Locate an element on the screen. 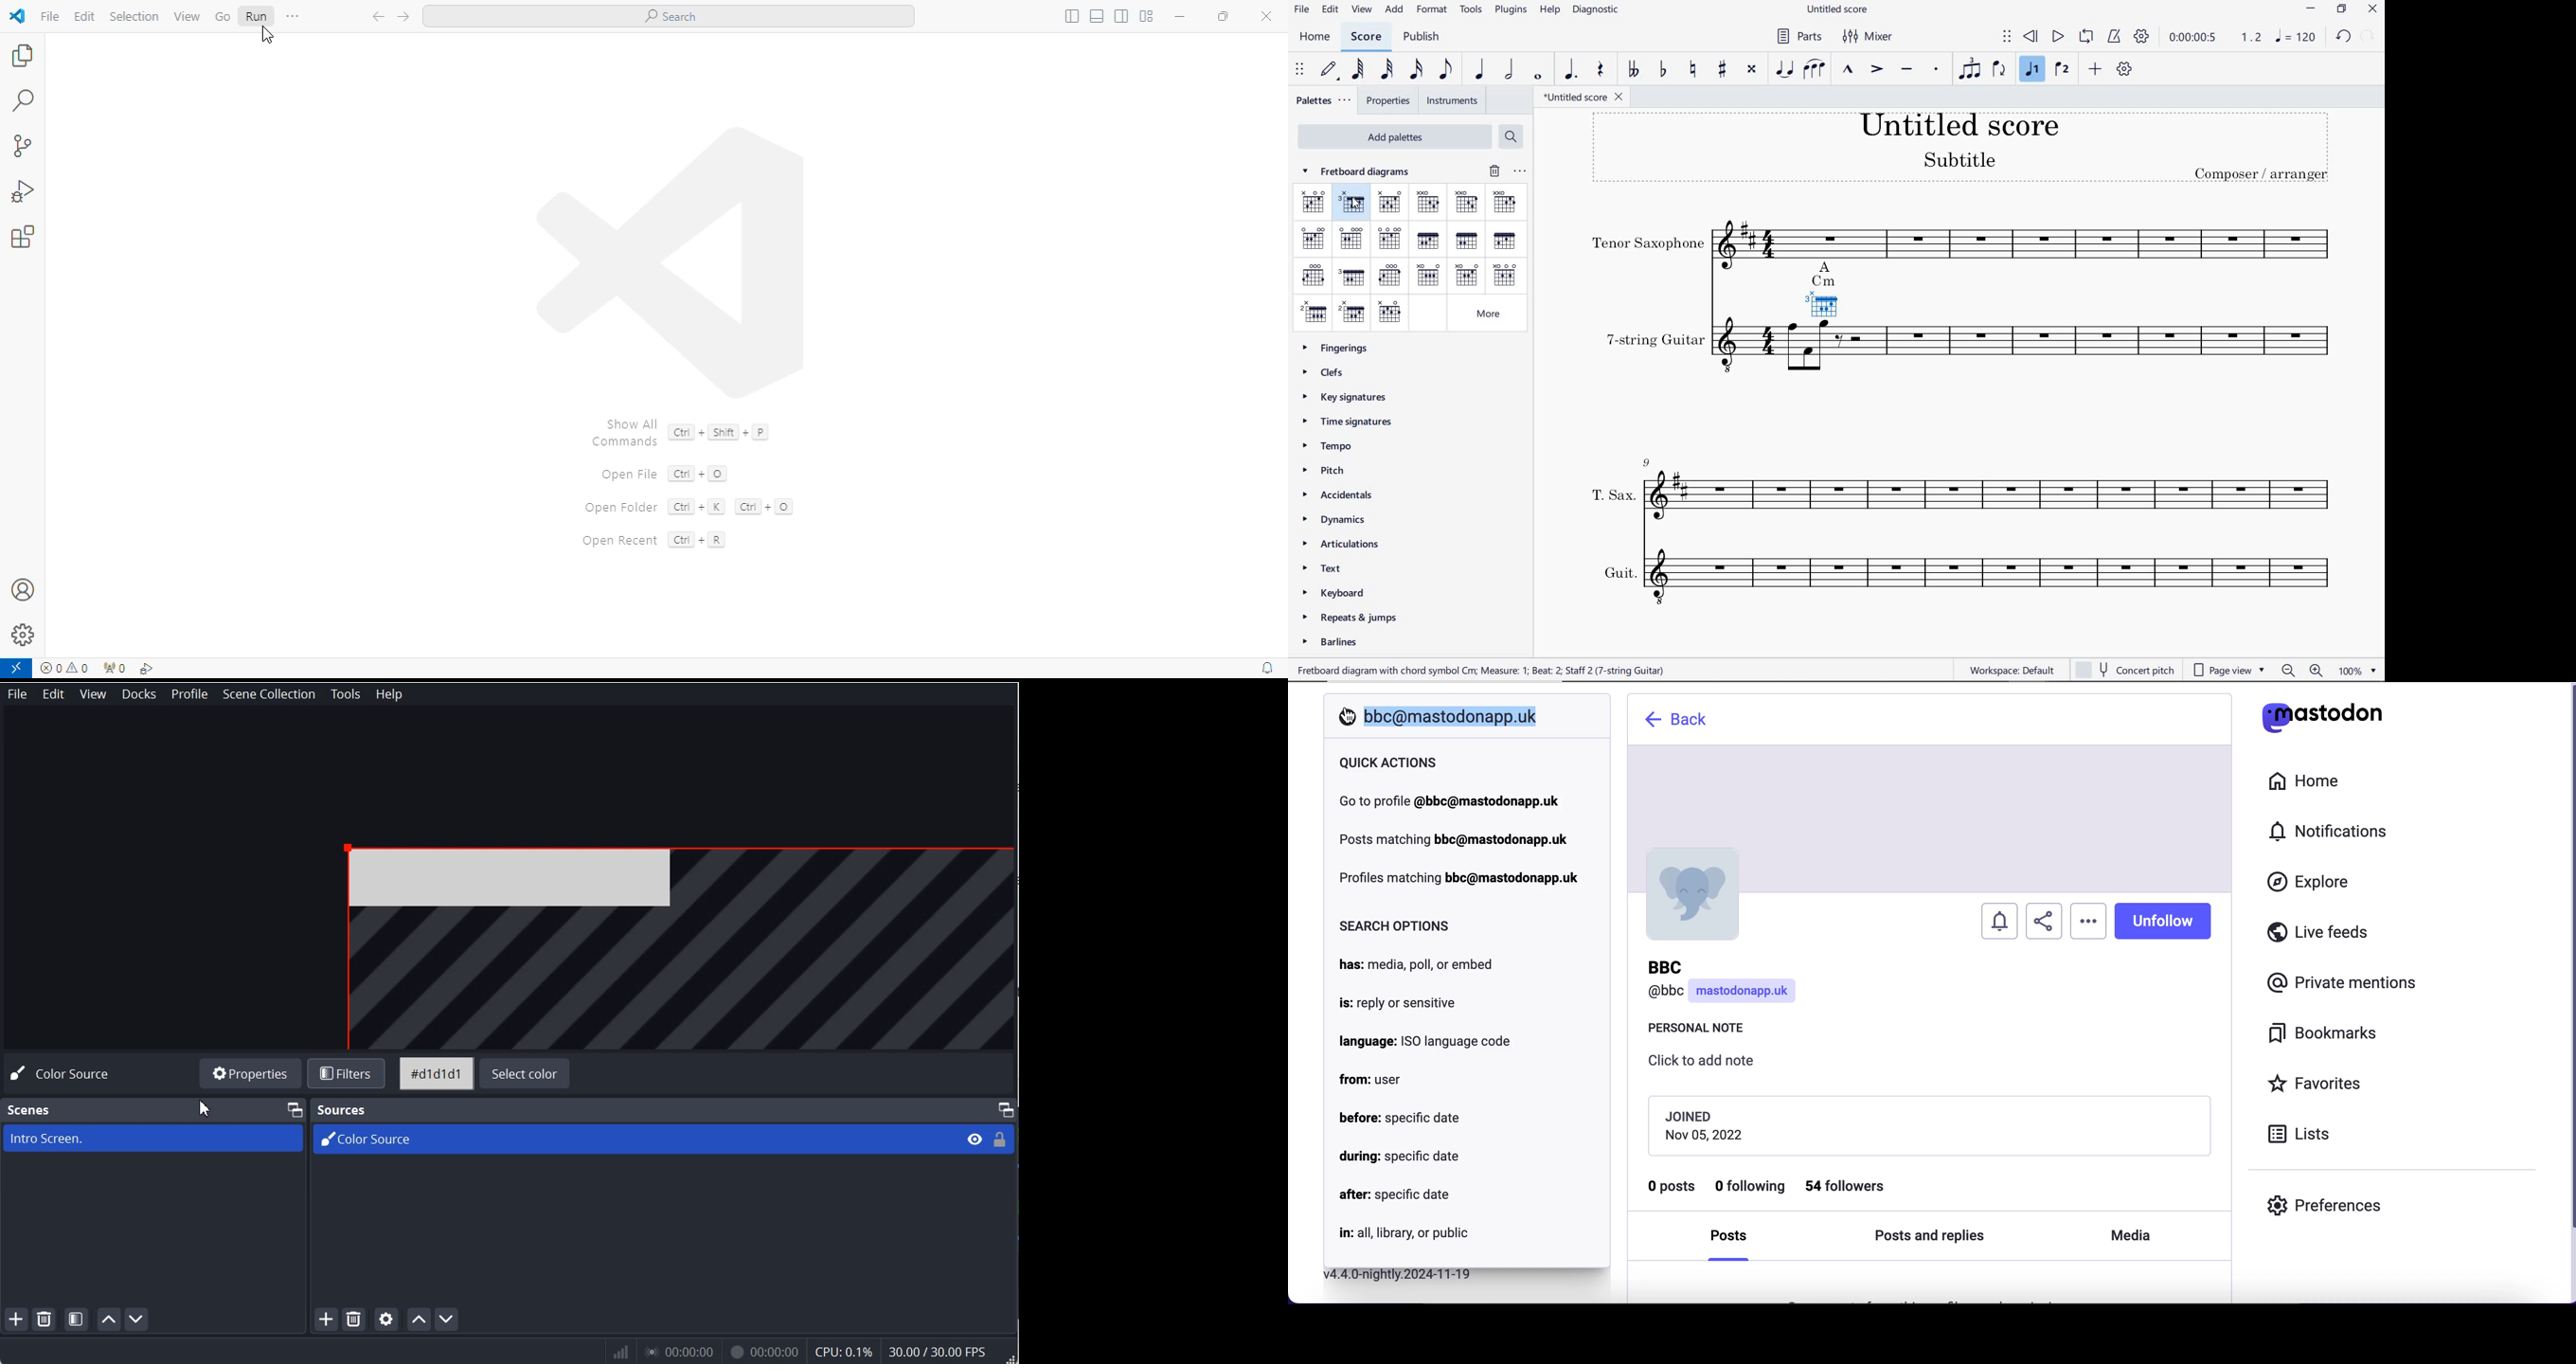 This screenshot has height=1372, width=2576. DIAGNOSTIC is located at coordinates (1598, 12).